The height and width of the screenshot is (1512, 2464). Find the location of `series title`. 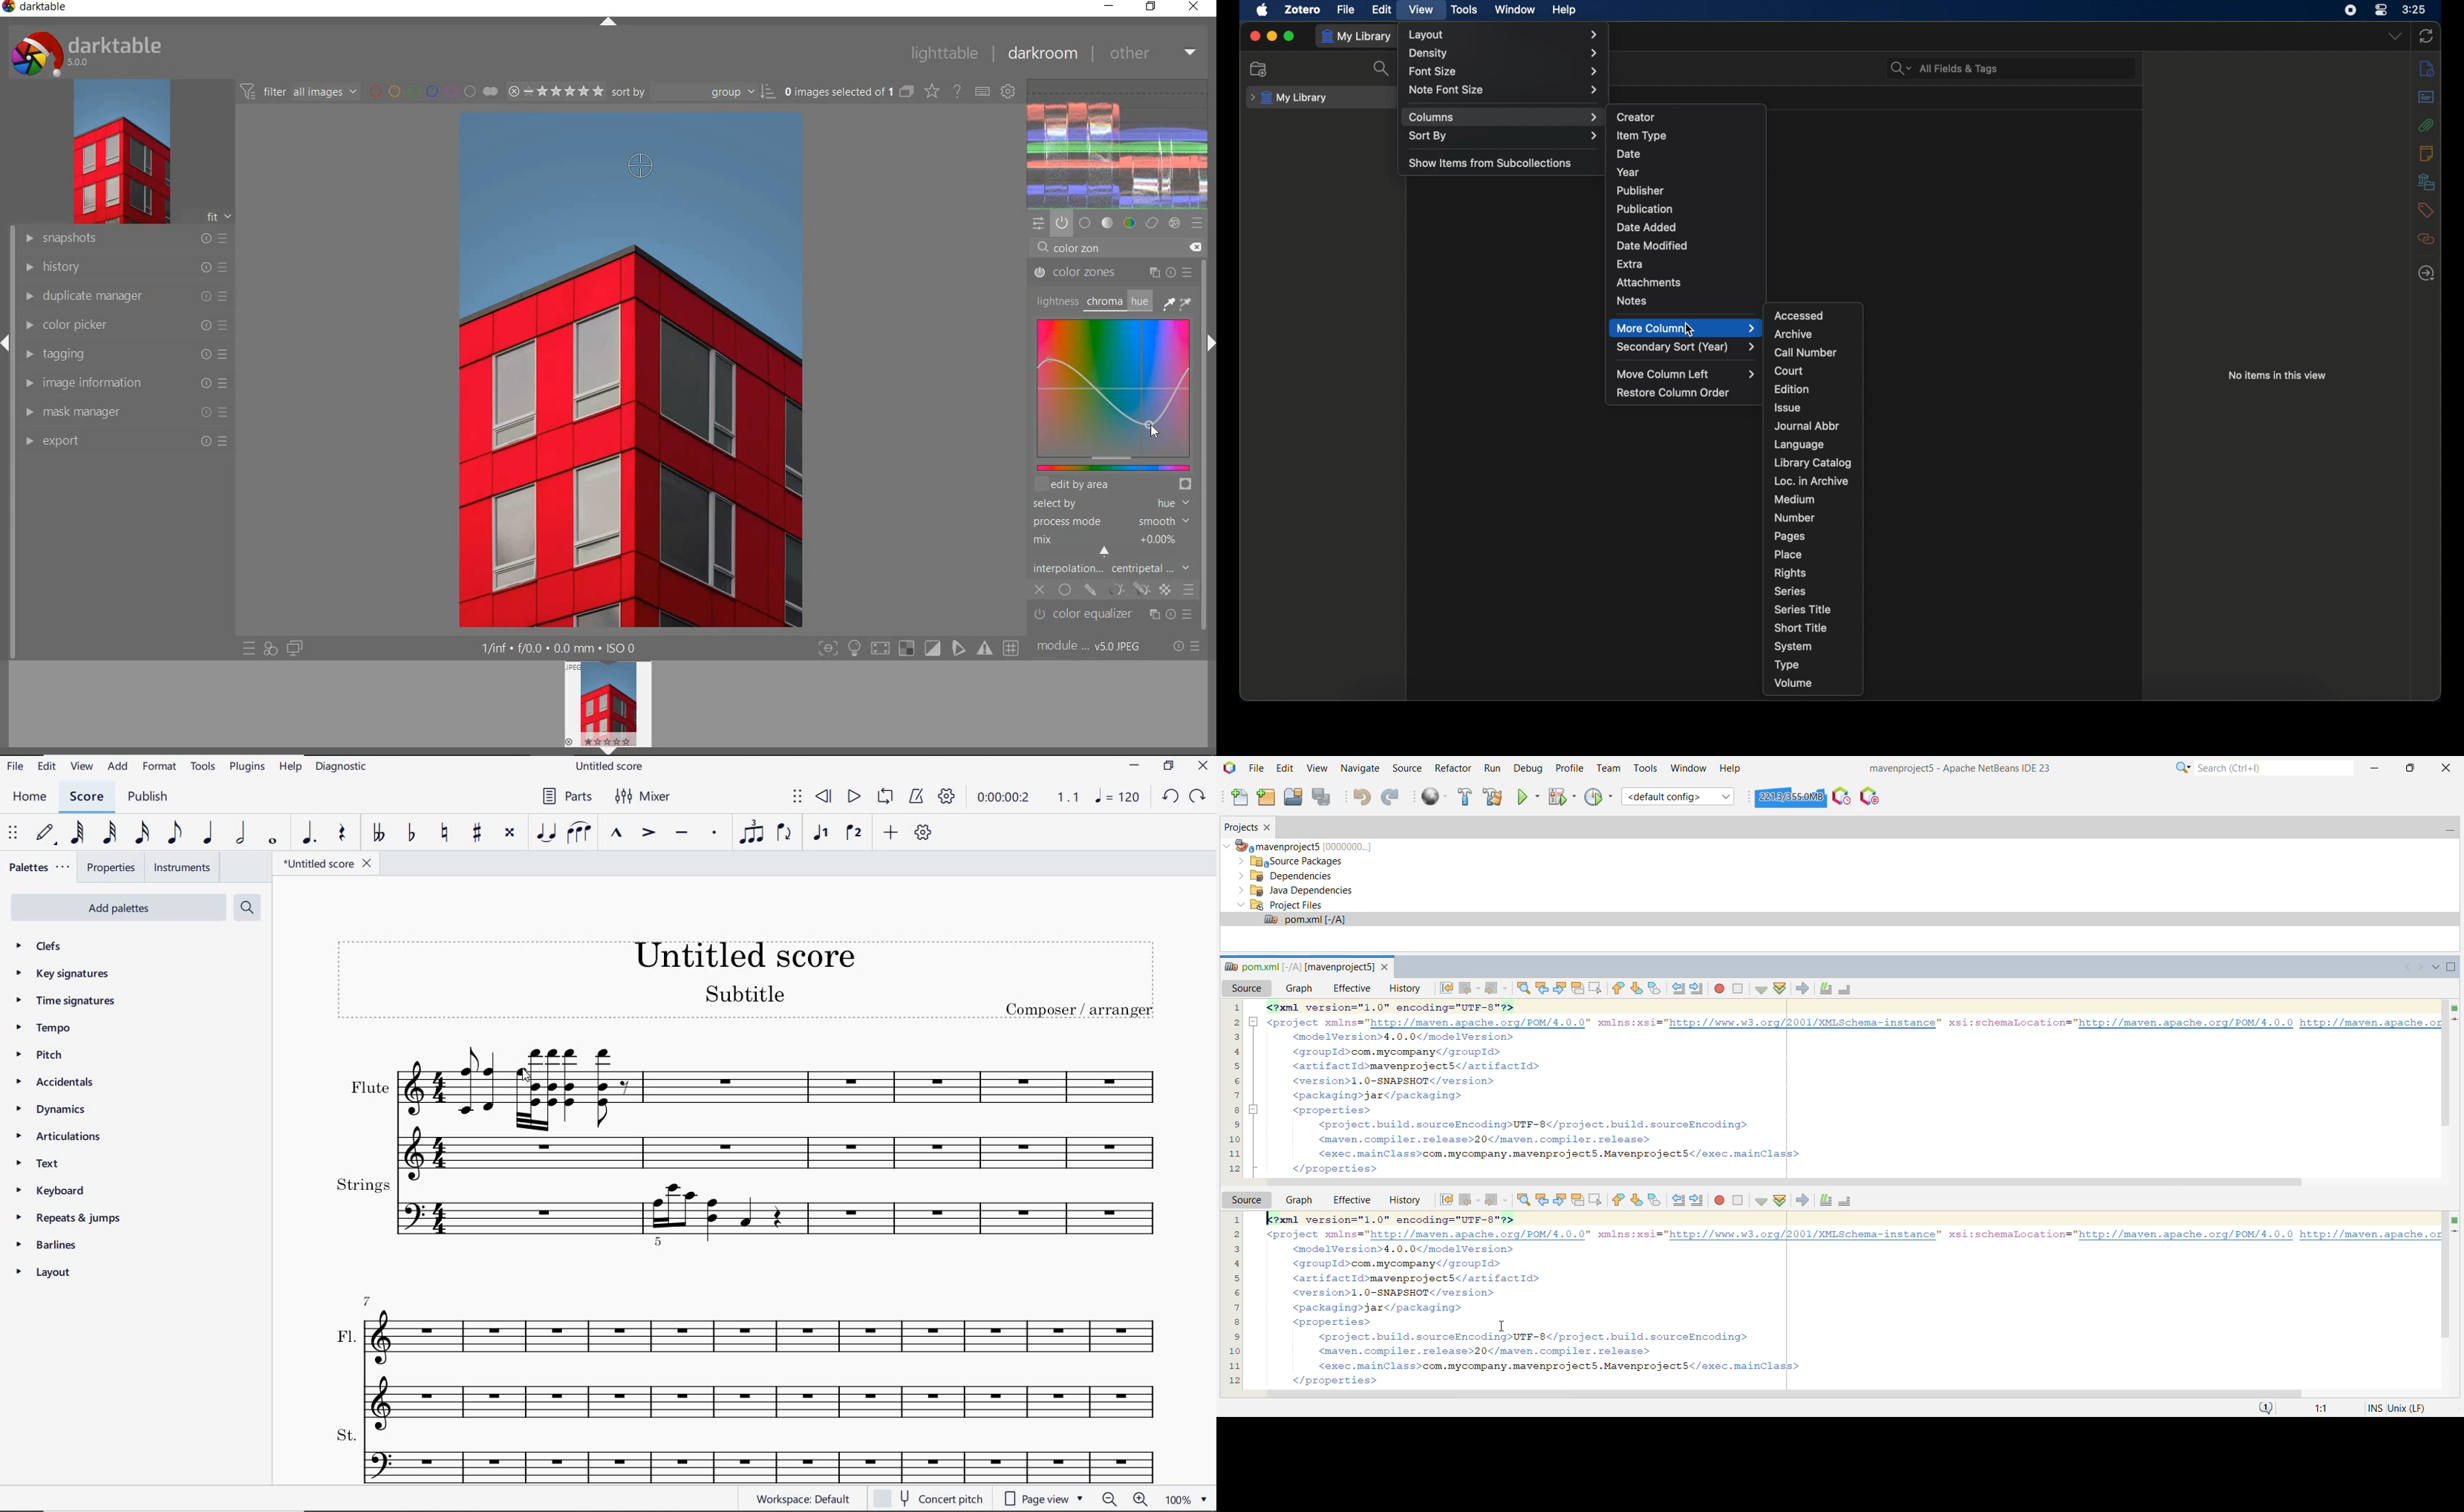

series title is located at coordinates (1803, 609).